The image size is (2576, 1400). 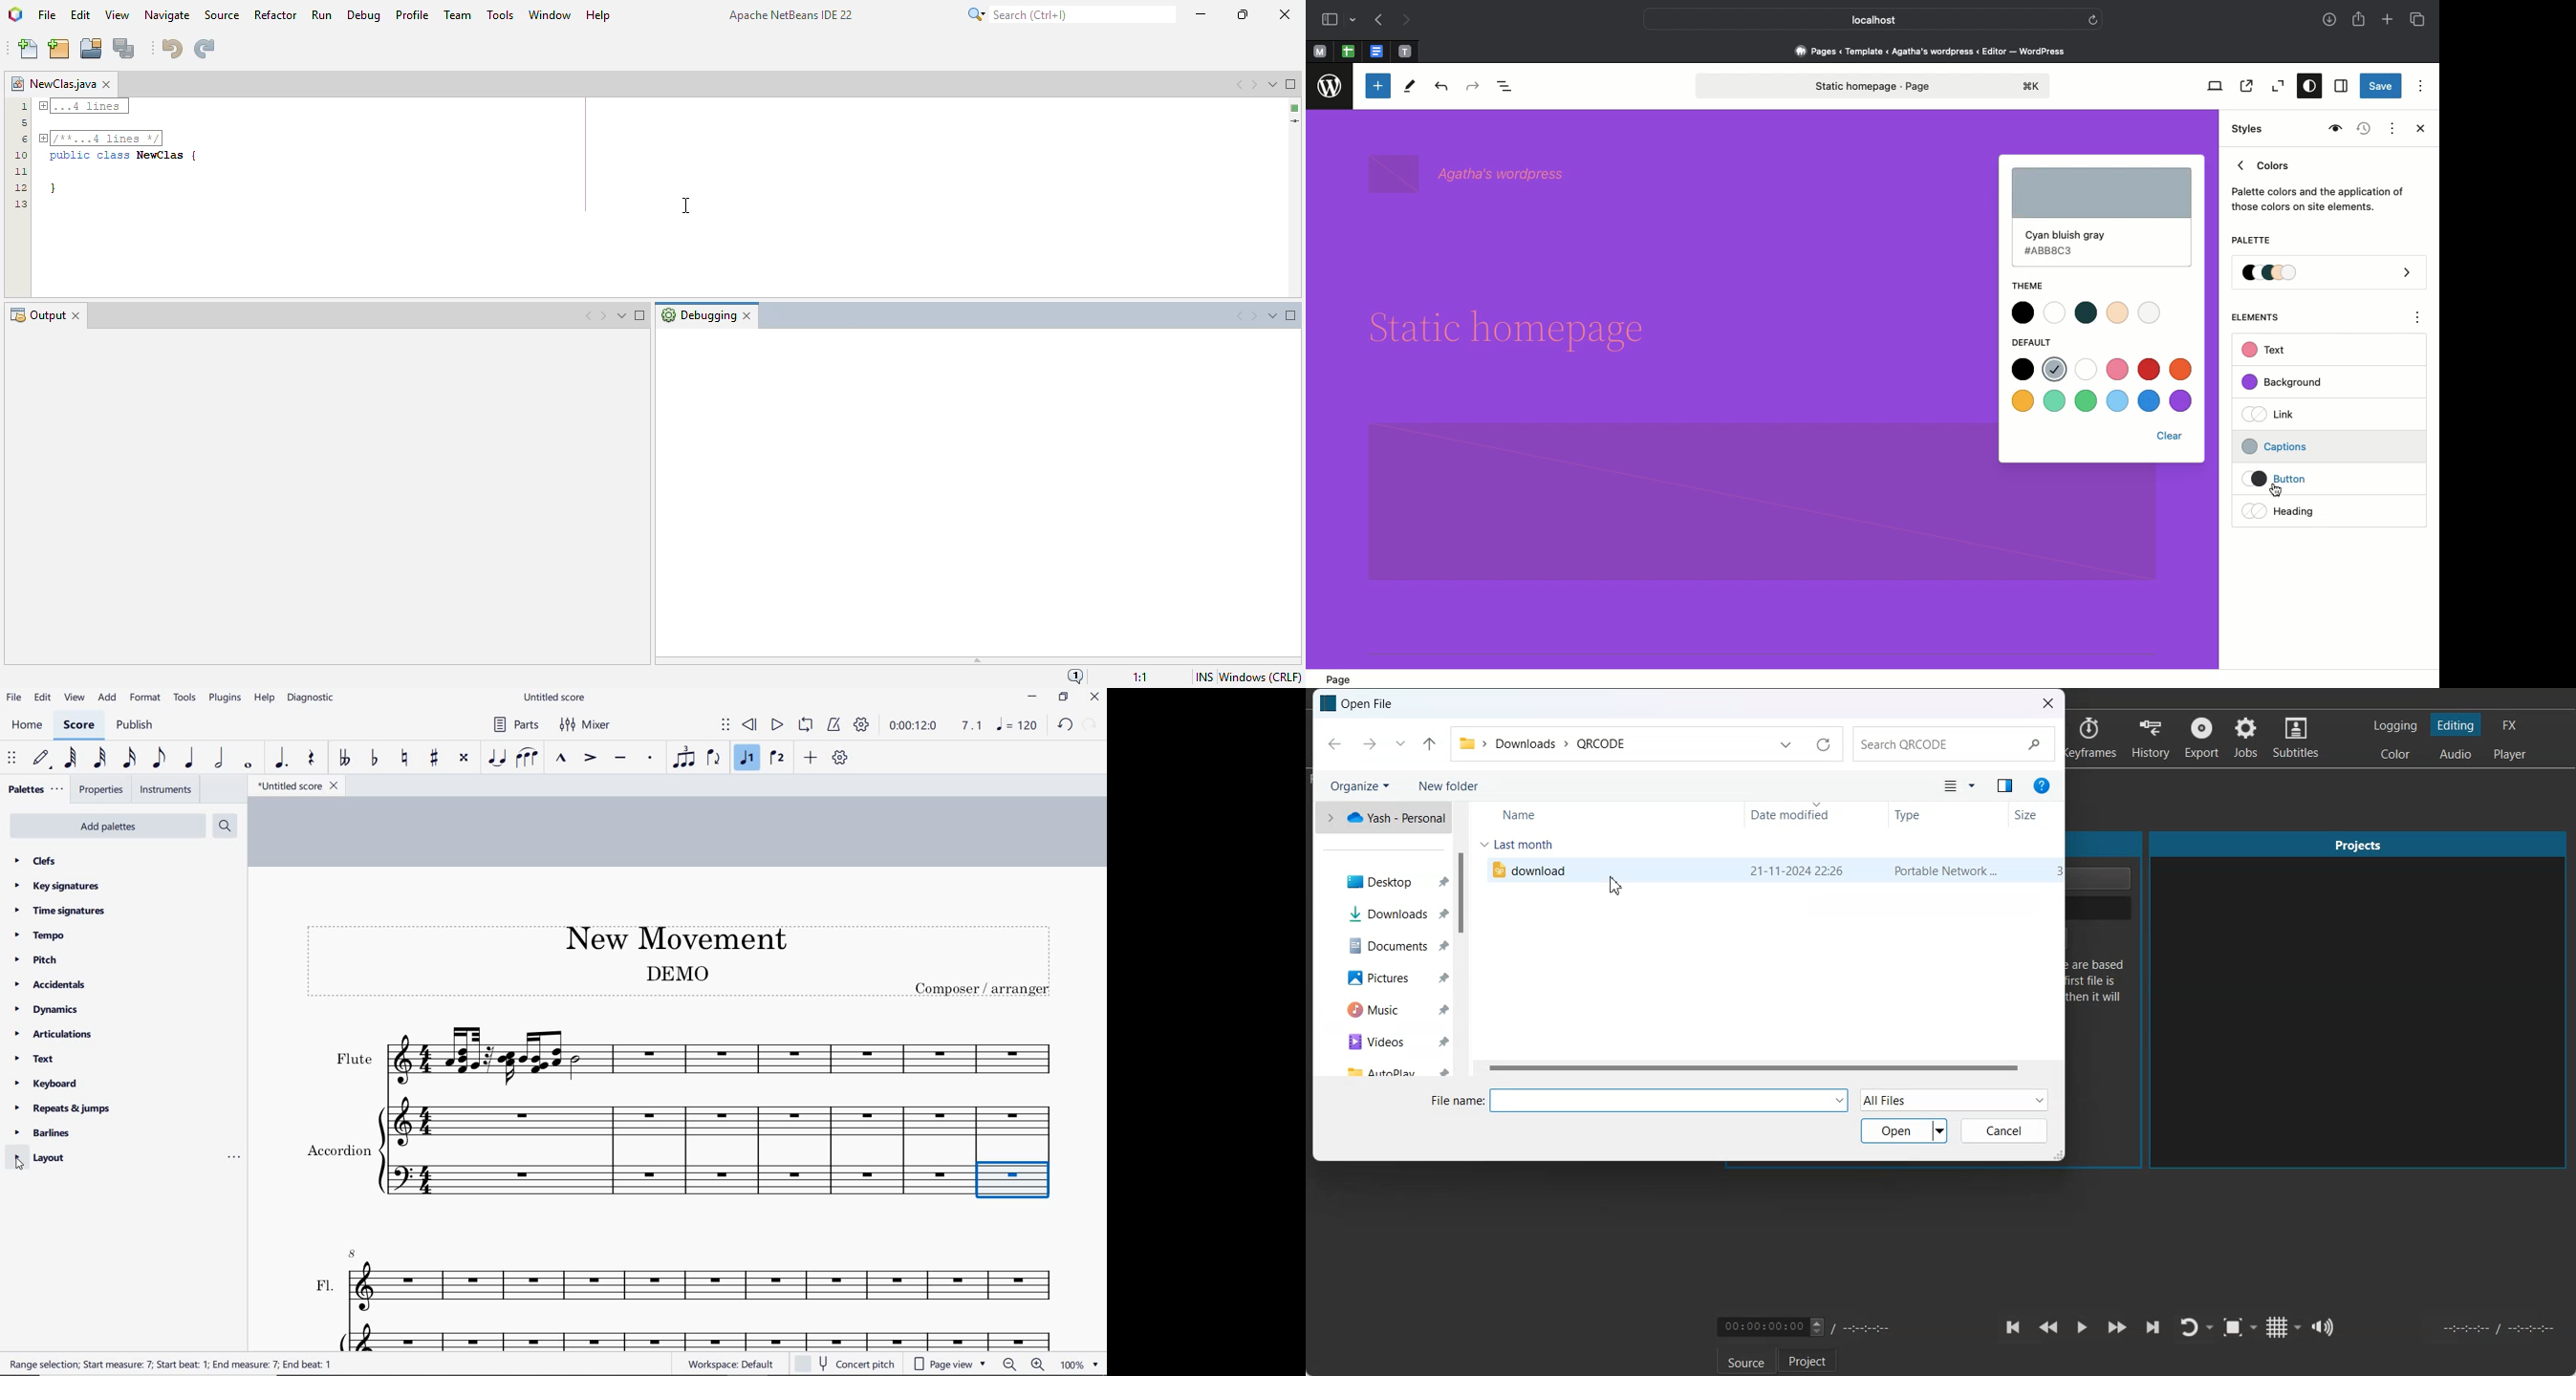 What do you see at coordinates (2093, 18) in the screenshot?
I see `refresh` at bounding box center [2093, 18].